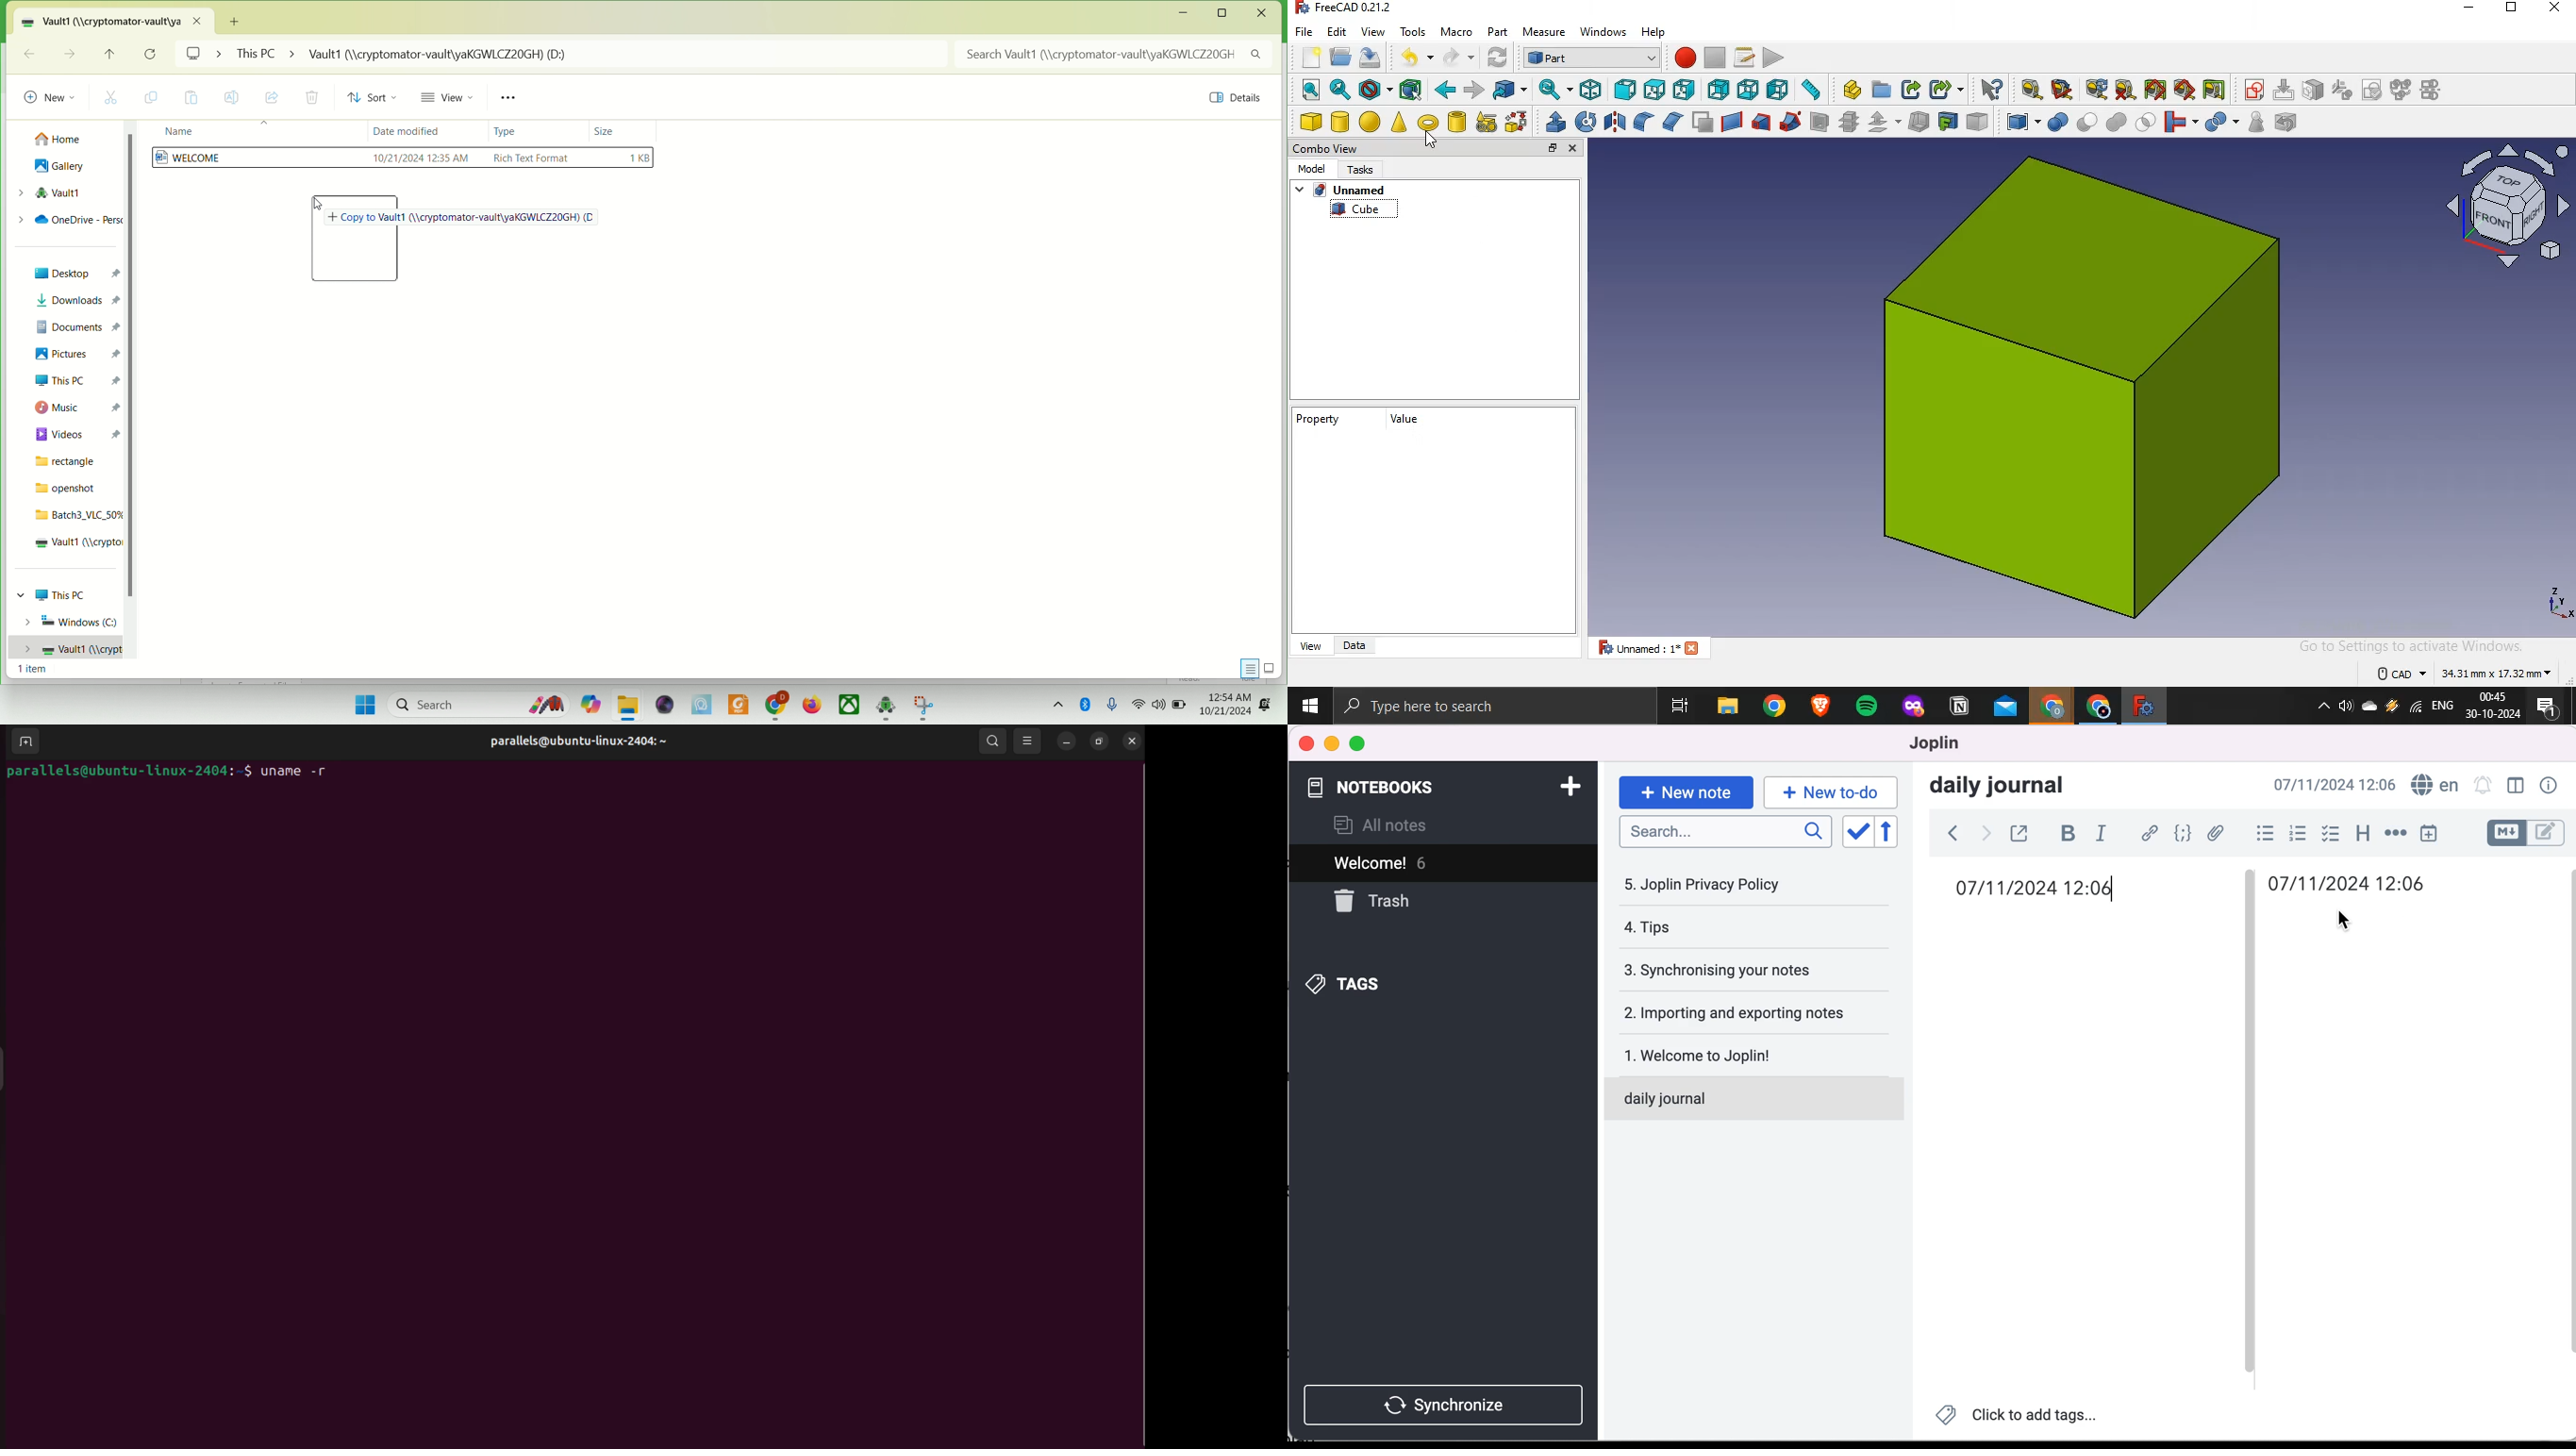 The width and height of the screenshot is (2576, 1456). Describe the element at coordinates (1140, 704) in the screenshot. I see `wifi` at that location.